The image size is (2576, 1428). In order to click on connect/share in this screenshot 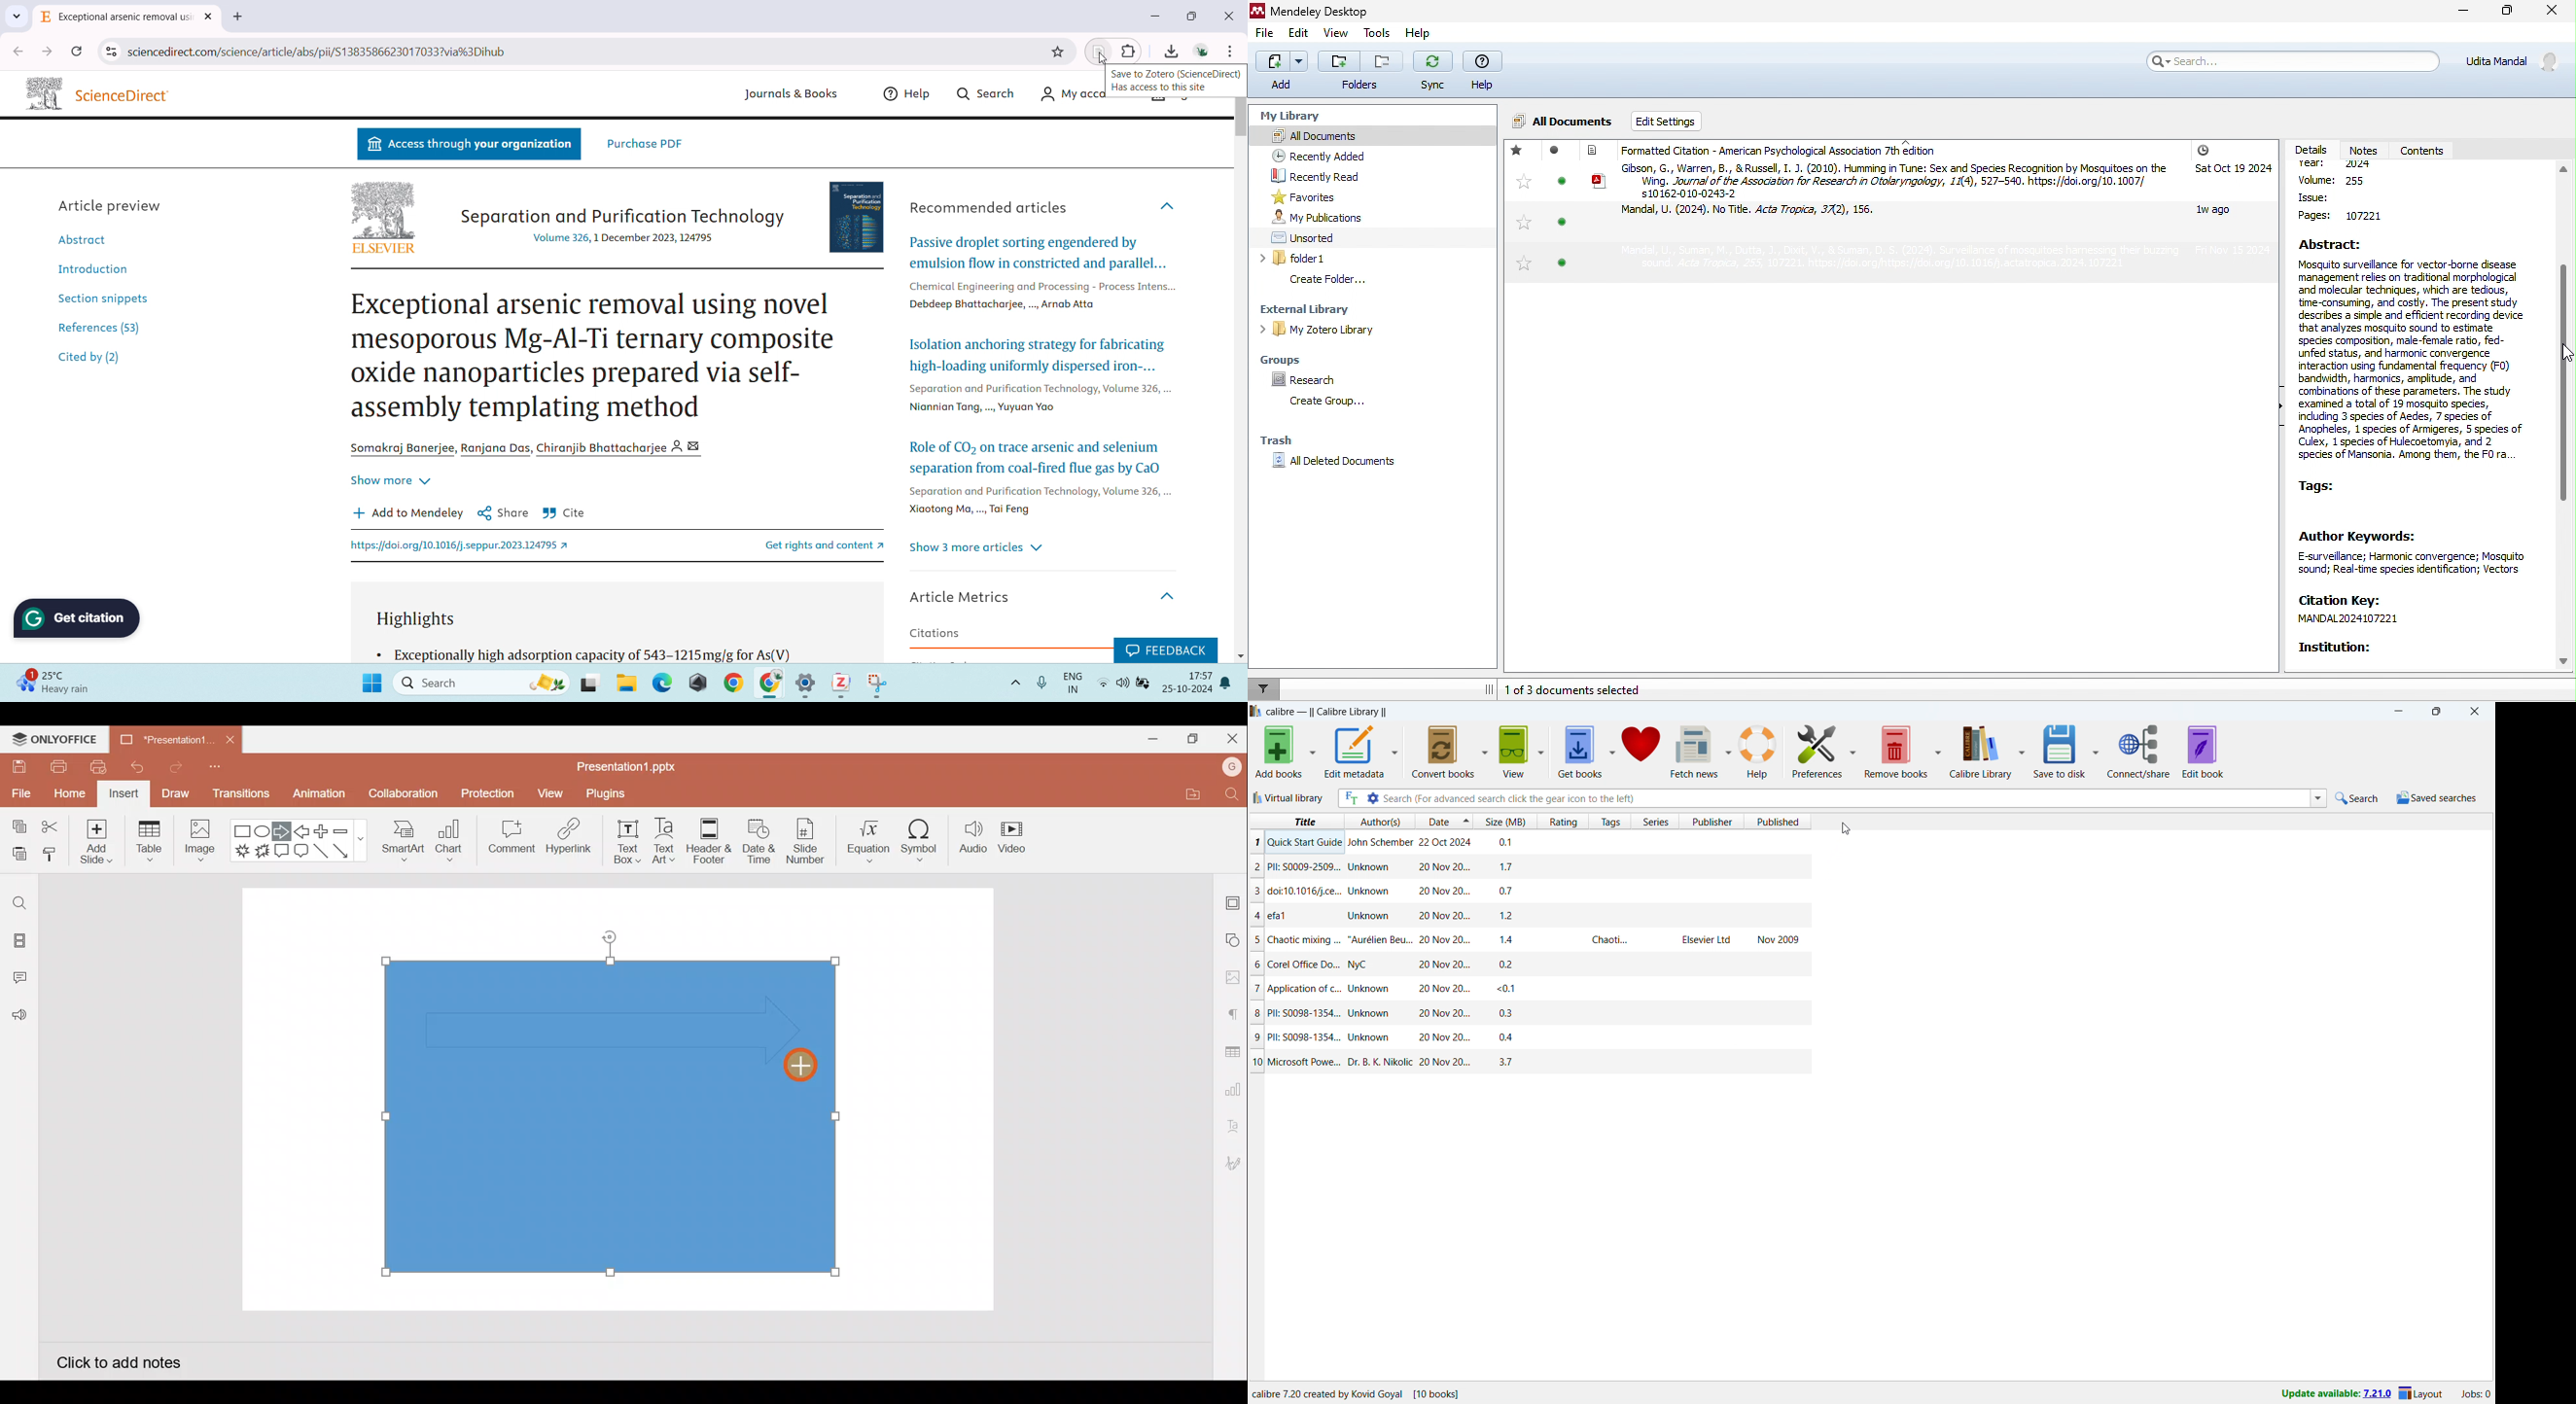, I will do `click(2140, 751)`.